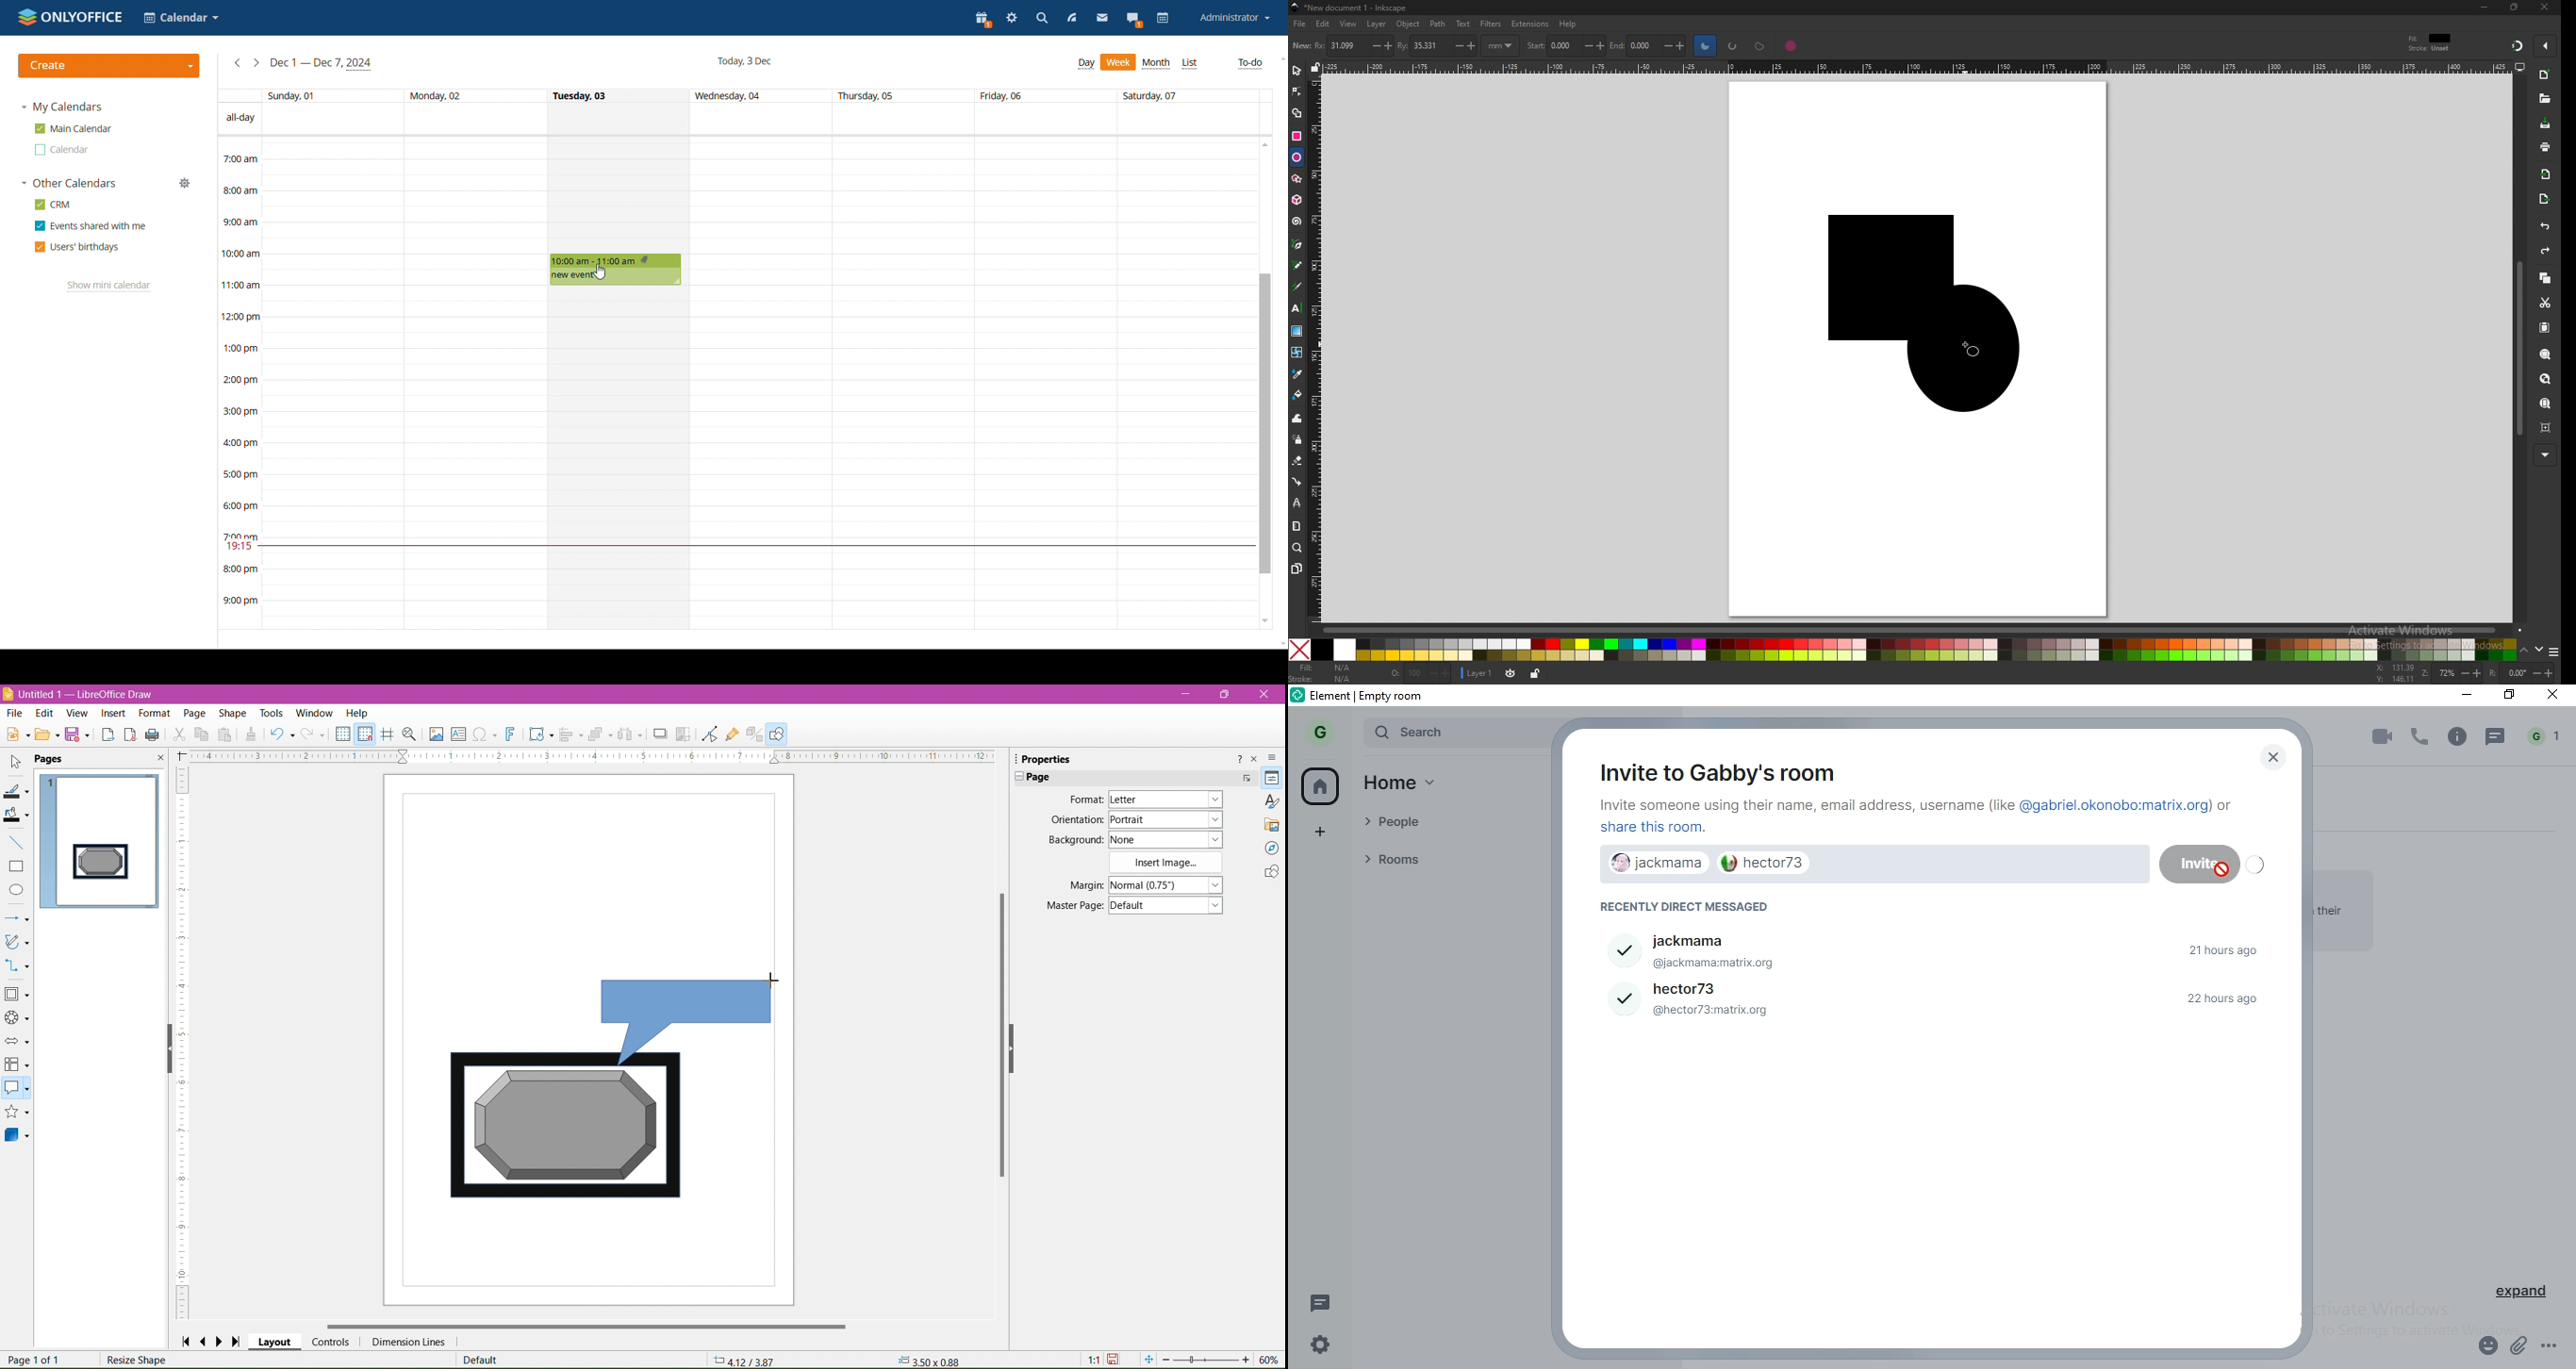 The image size is (2576, 1372). What do you see at coordinates (1174, 839) in the screenshot?
I see `Select background` at bounding box center [1174, 839].